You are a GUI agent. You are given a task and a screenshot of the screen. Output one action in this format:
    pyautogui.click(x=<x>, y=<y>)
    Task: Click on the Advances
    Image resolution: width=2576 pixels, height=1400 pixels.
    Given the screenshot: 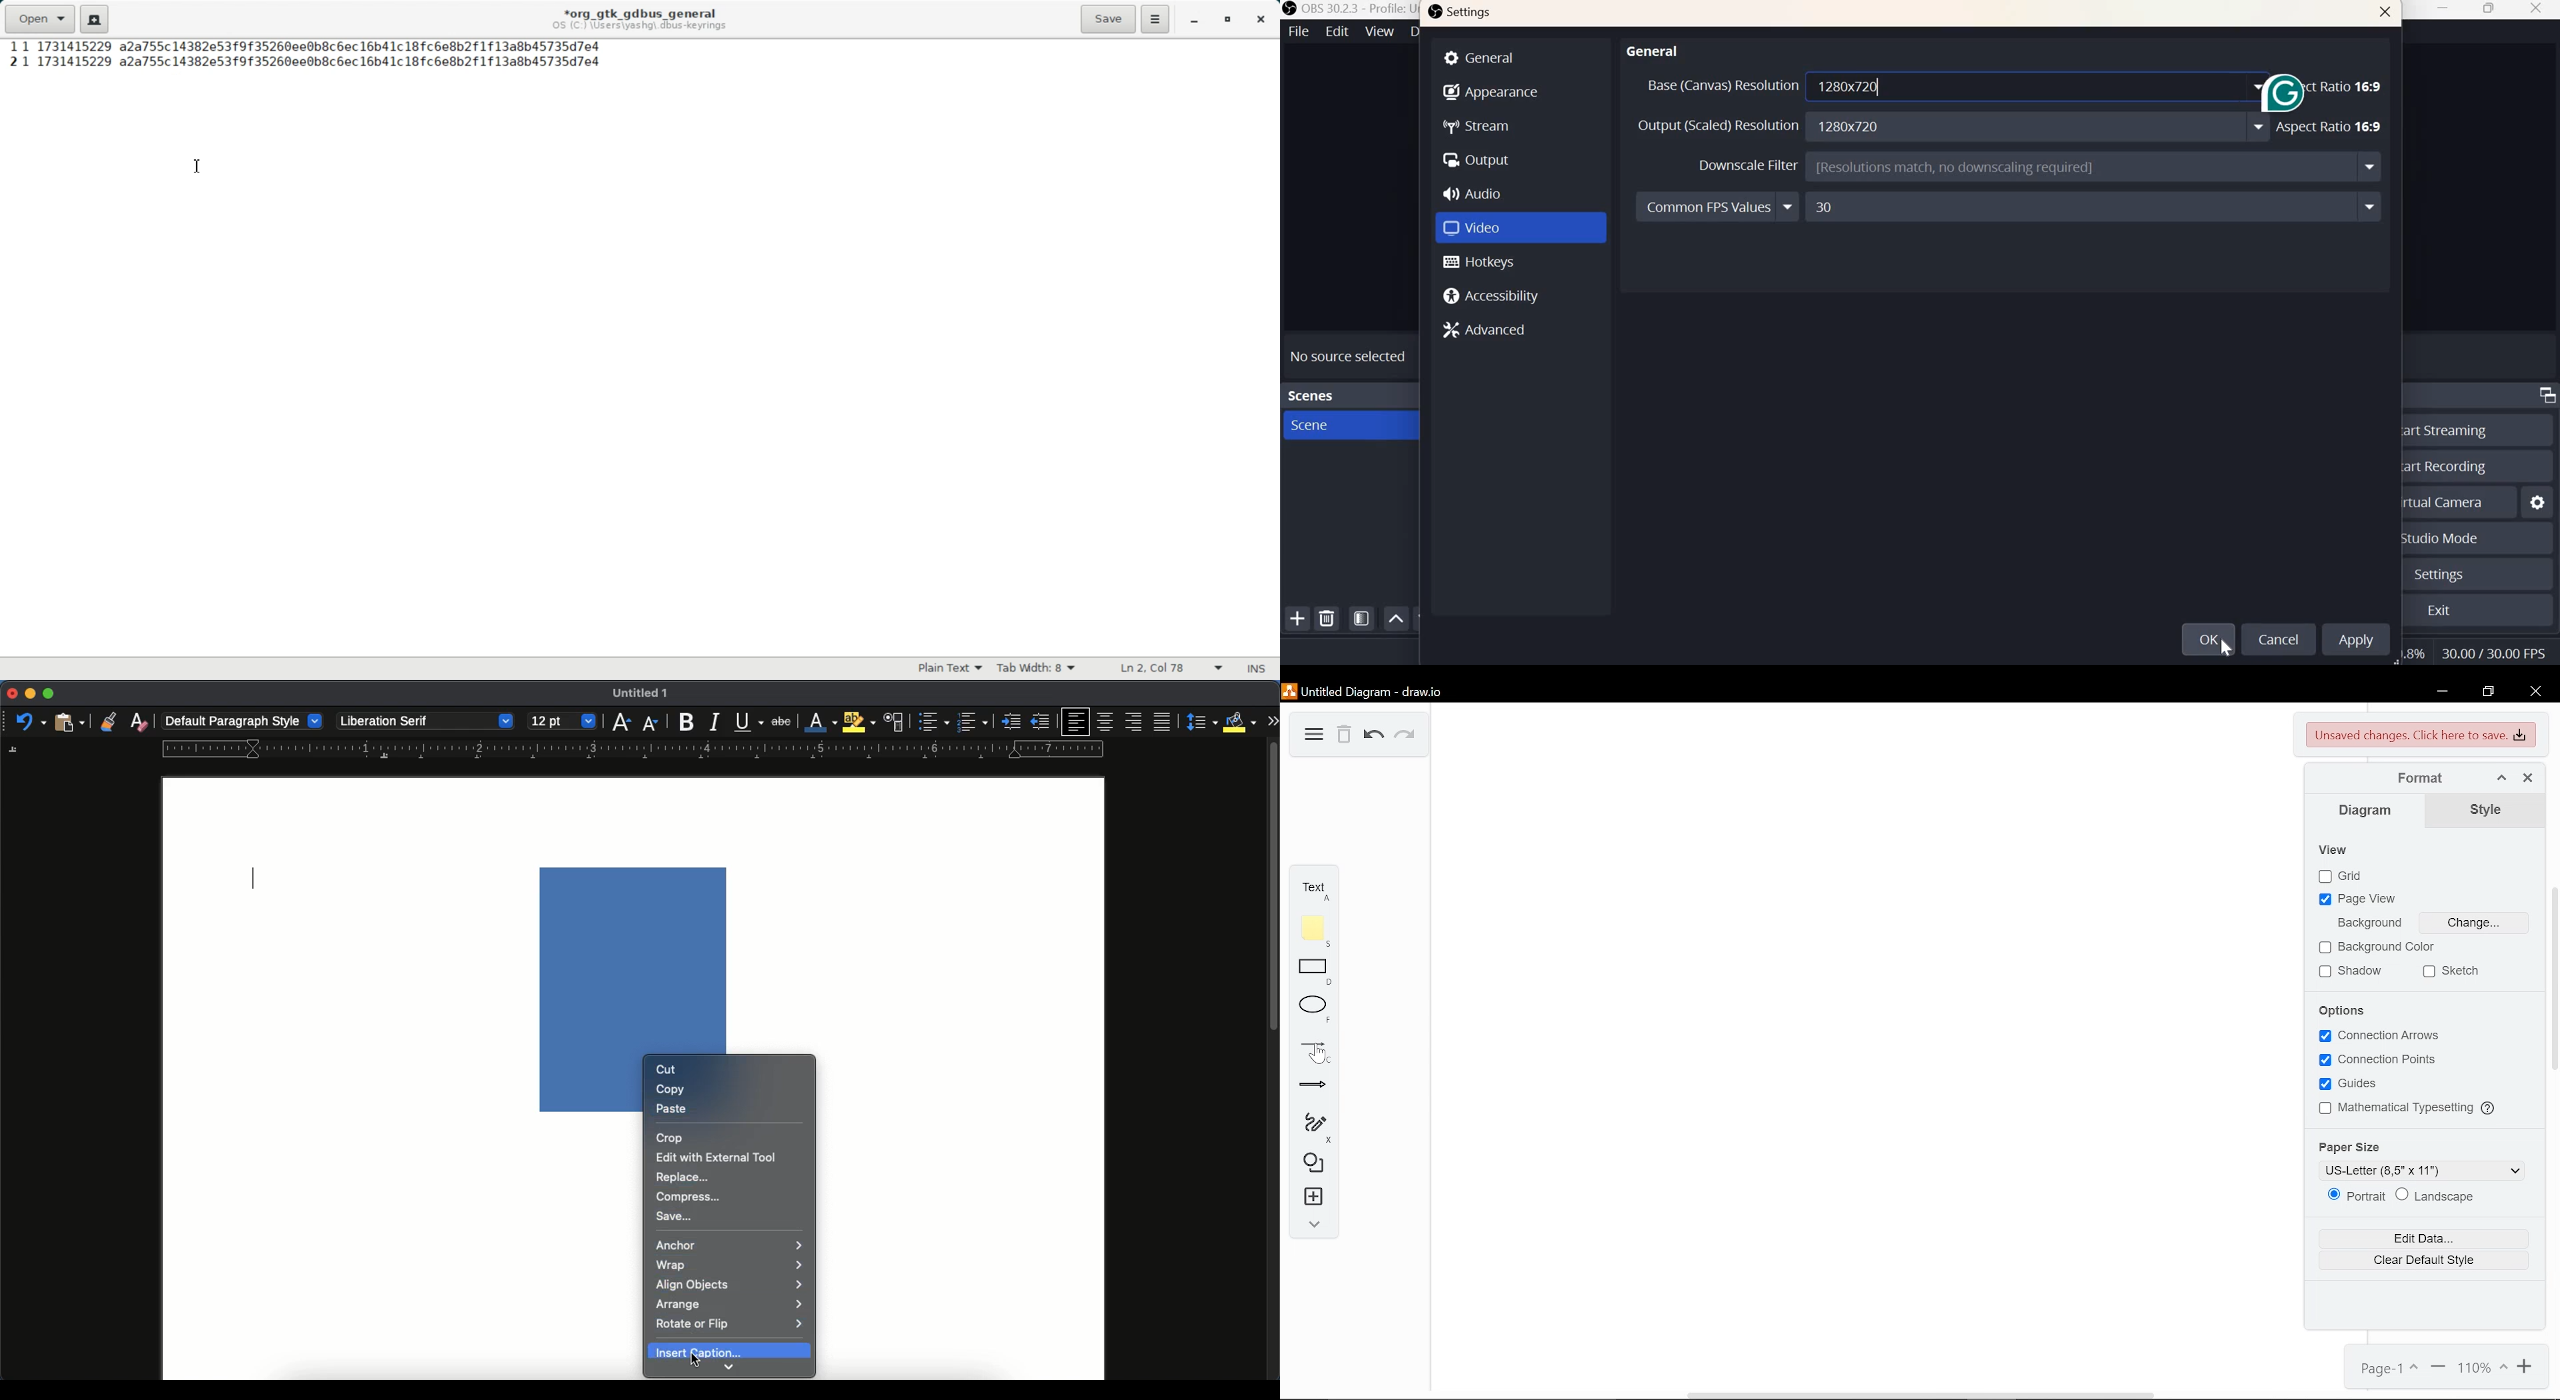 What is the action you would take?
    pyautogui.click(x=1491, y=331)
    